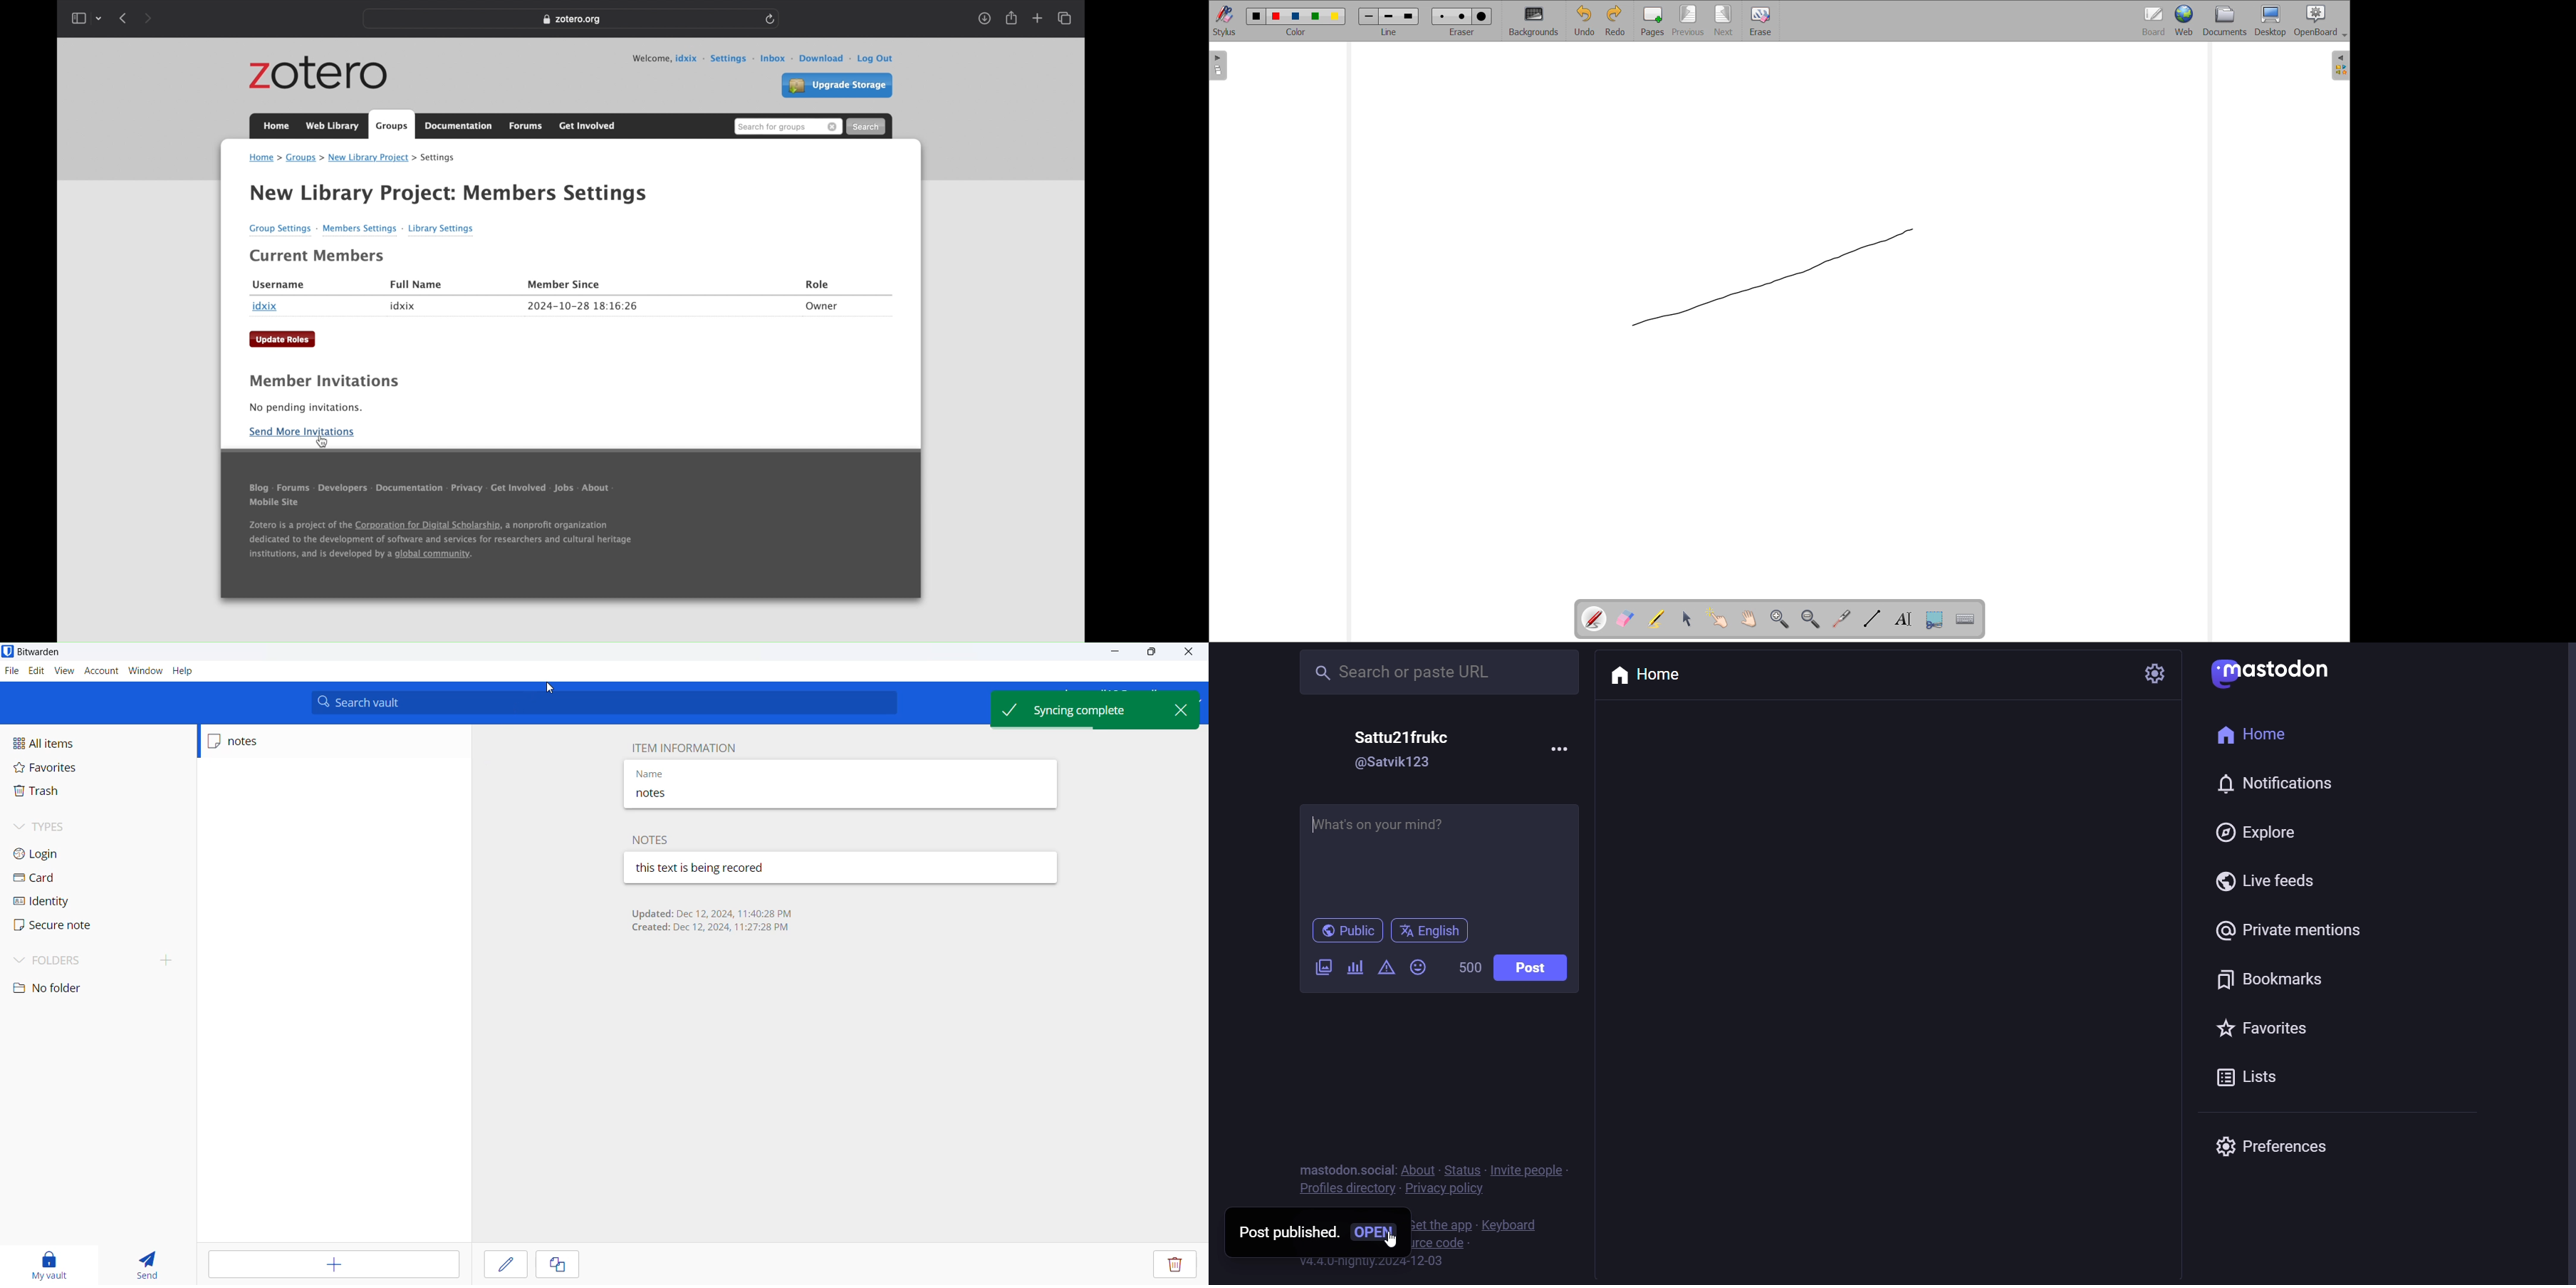 The width and height of the screenshot is (2576, 1288). I want to click on Eraser size, so click(1482, 17).